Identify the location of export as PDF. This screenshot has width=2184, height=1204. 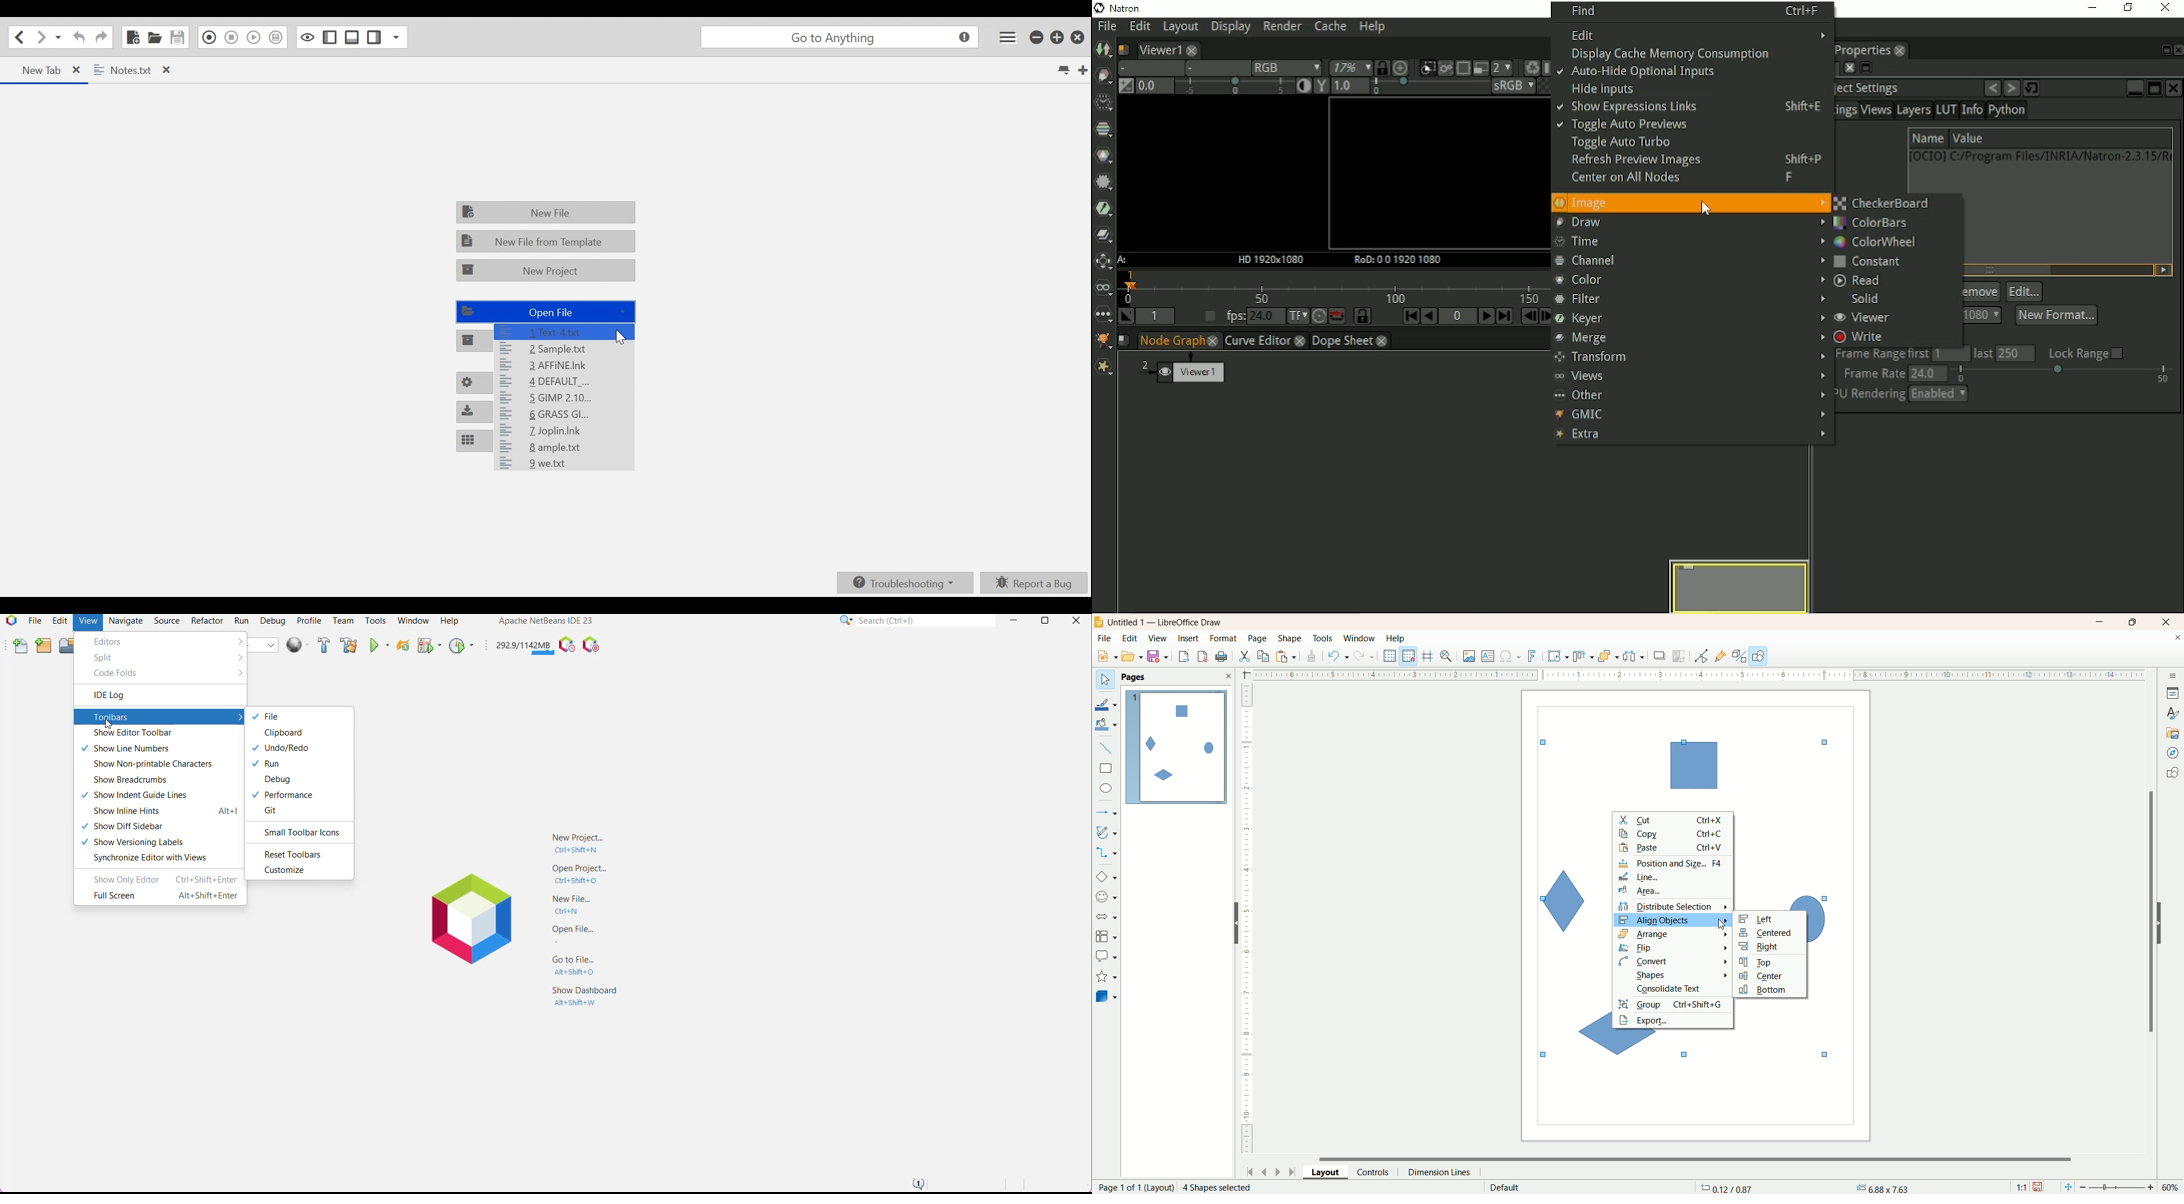
(1223, 657).